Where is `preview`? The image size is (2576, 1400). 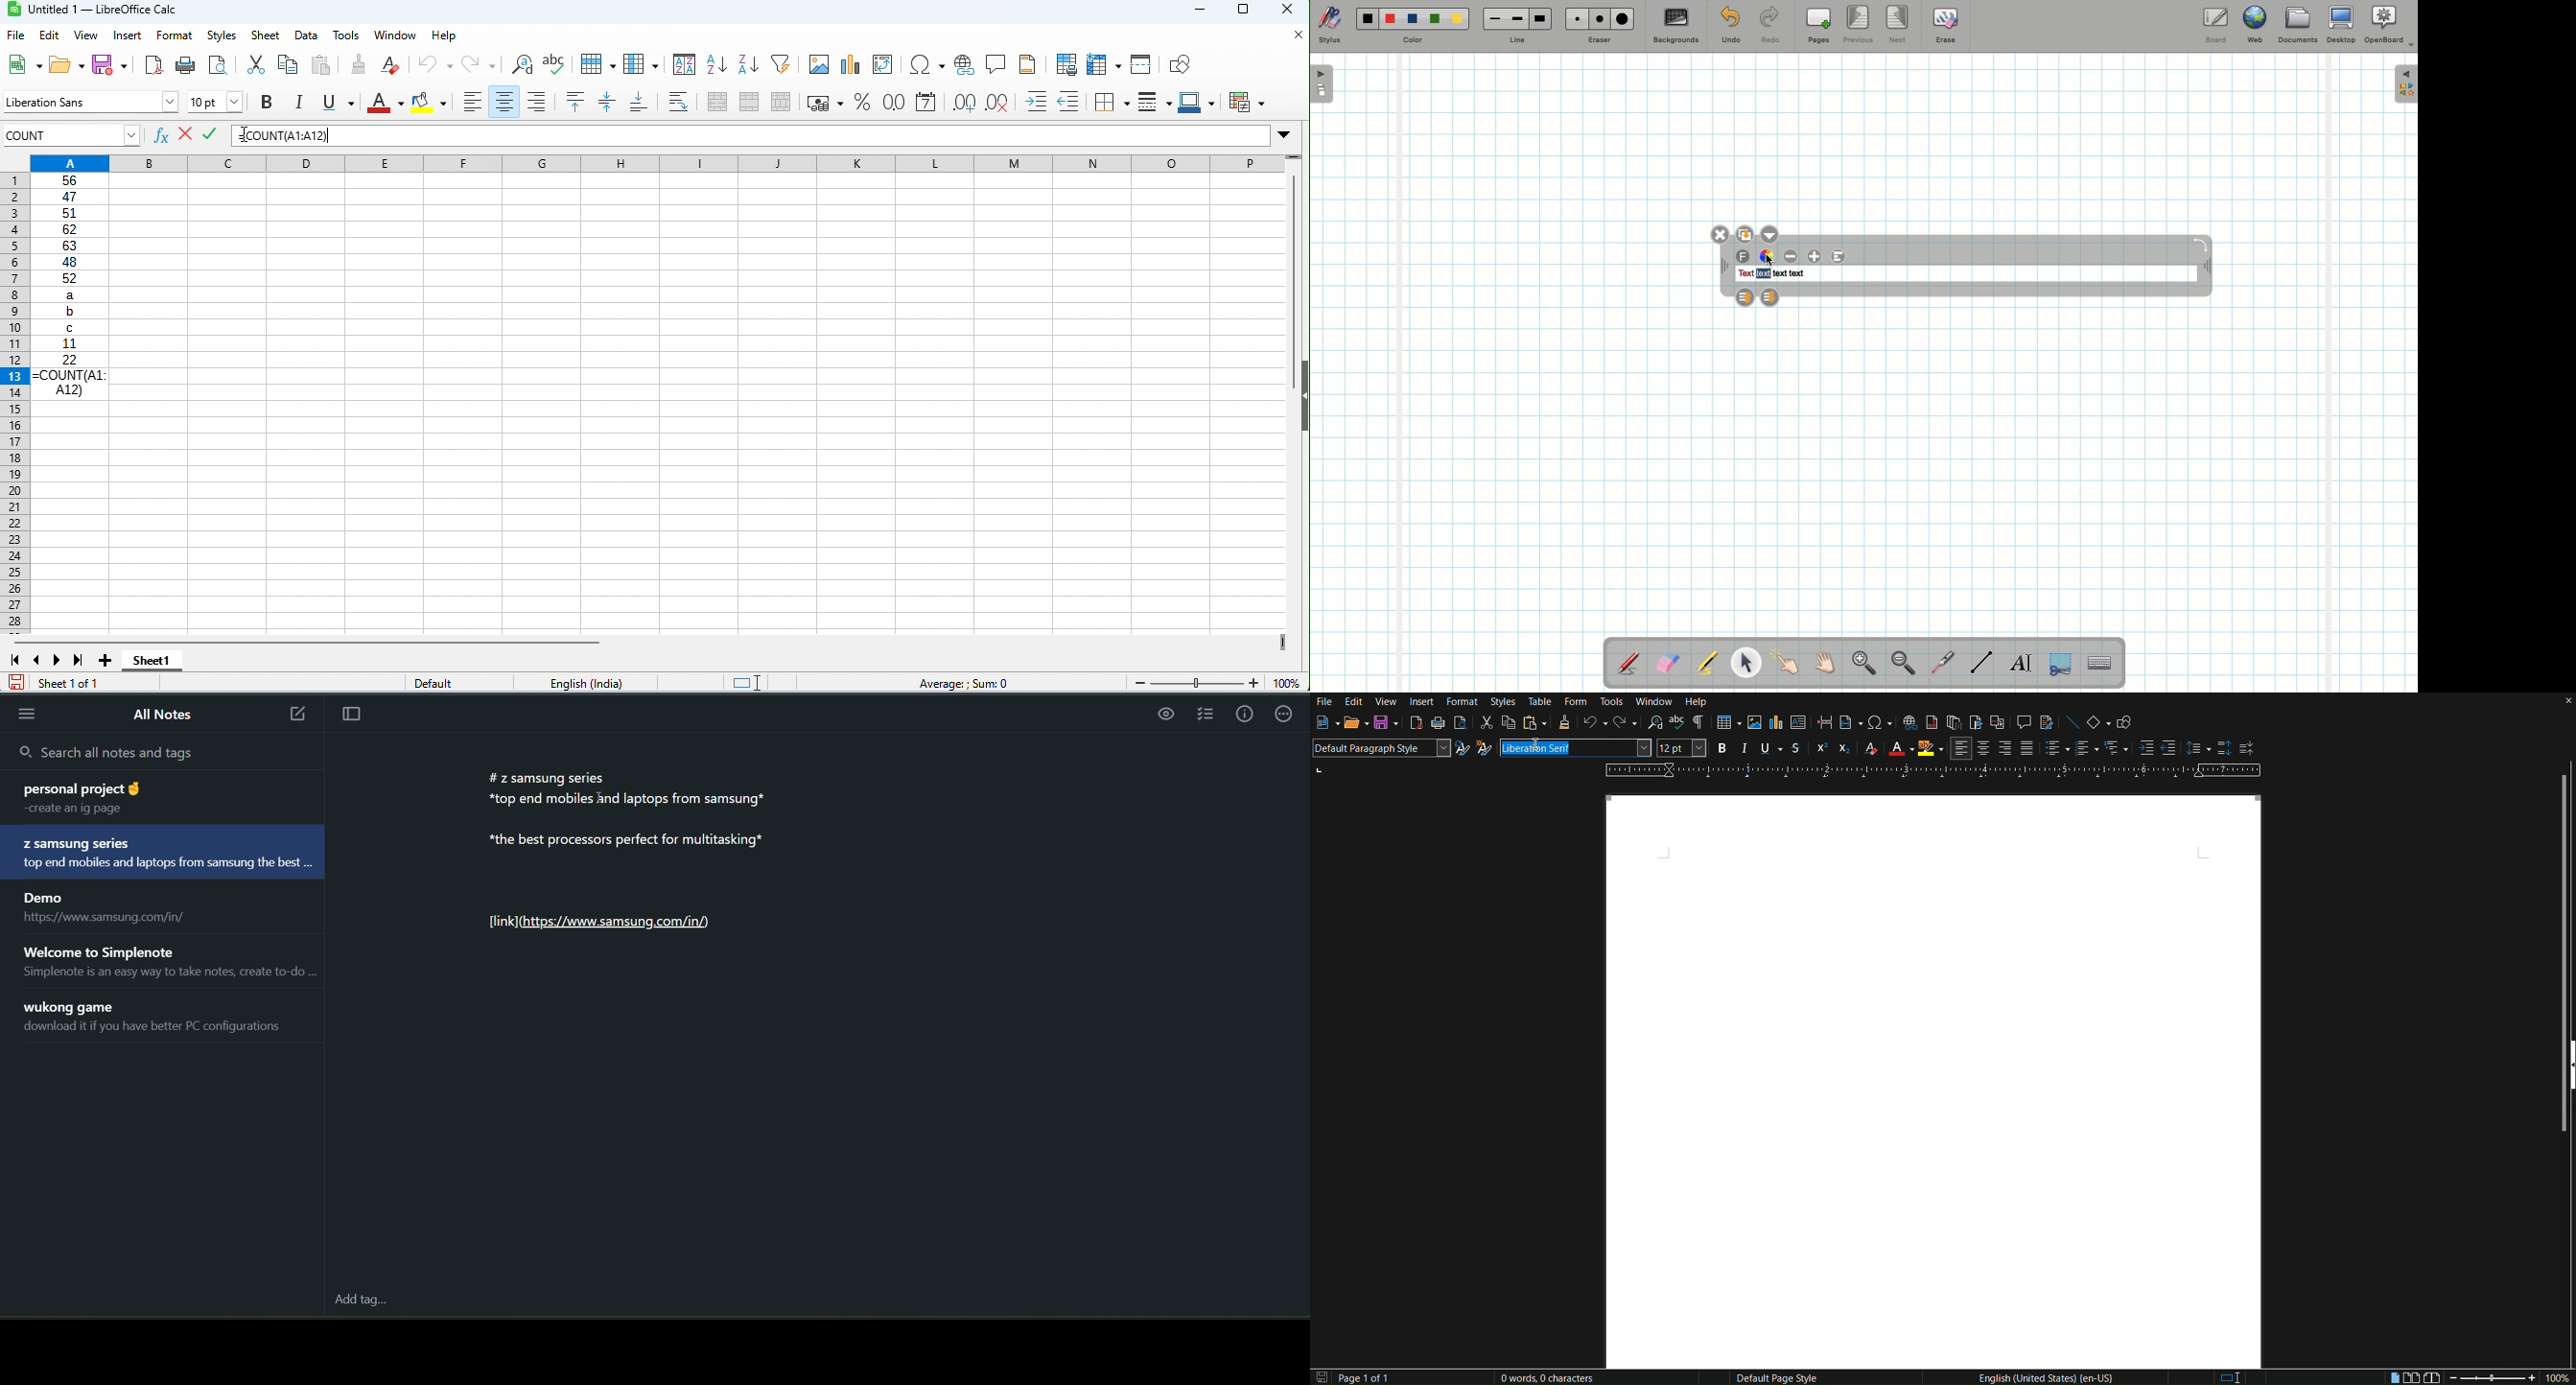
preview is located at coordinates (1161, 718).